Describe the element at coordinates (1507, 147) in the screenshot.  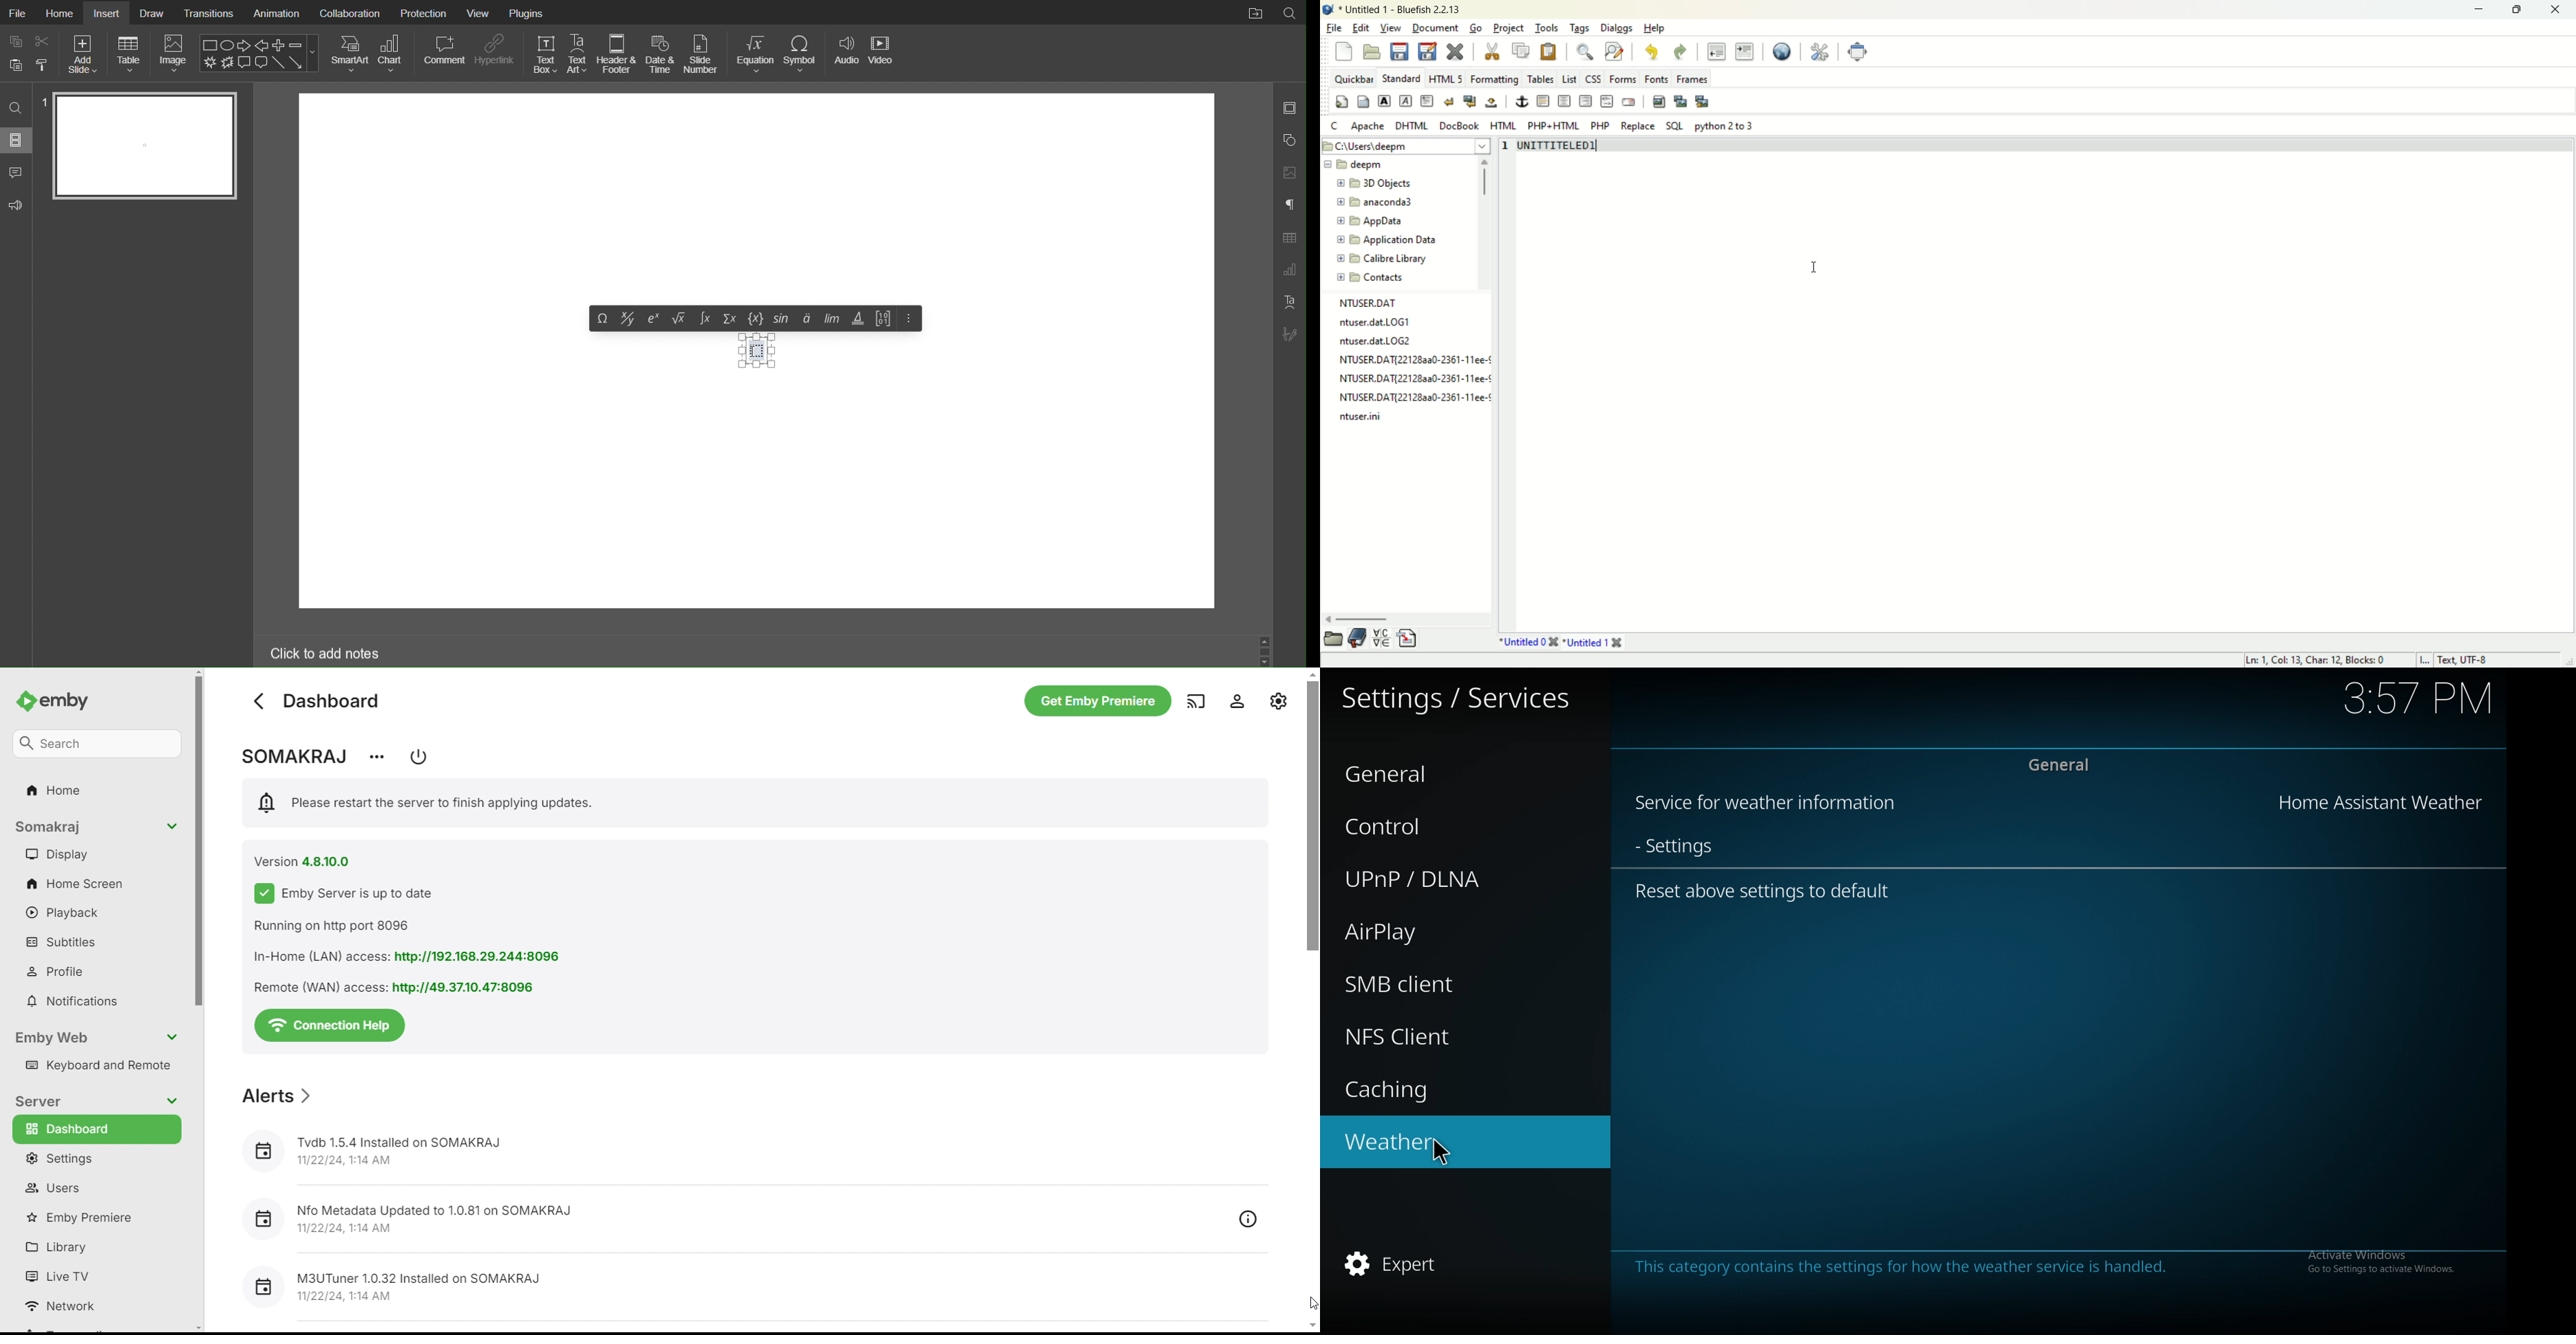
I see `line number` at that location.